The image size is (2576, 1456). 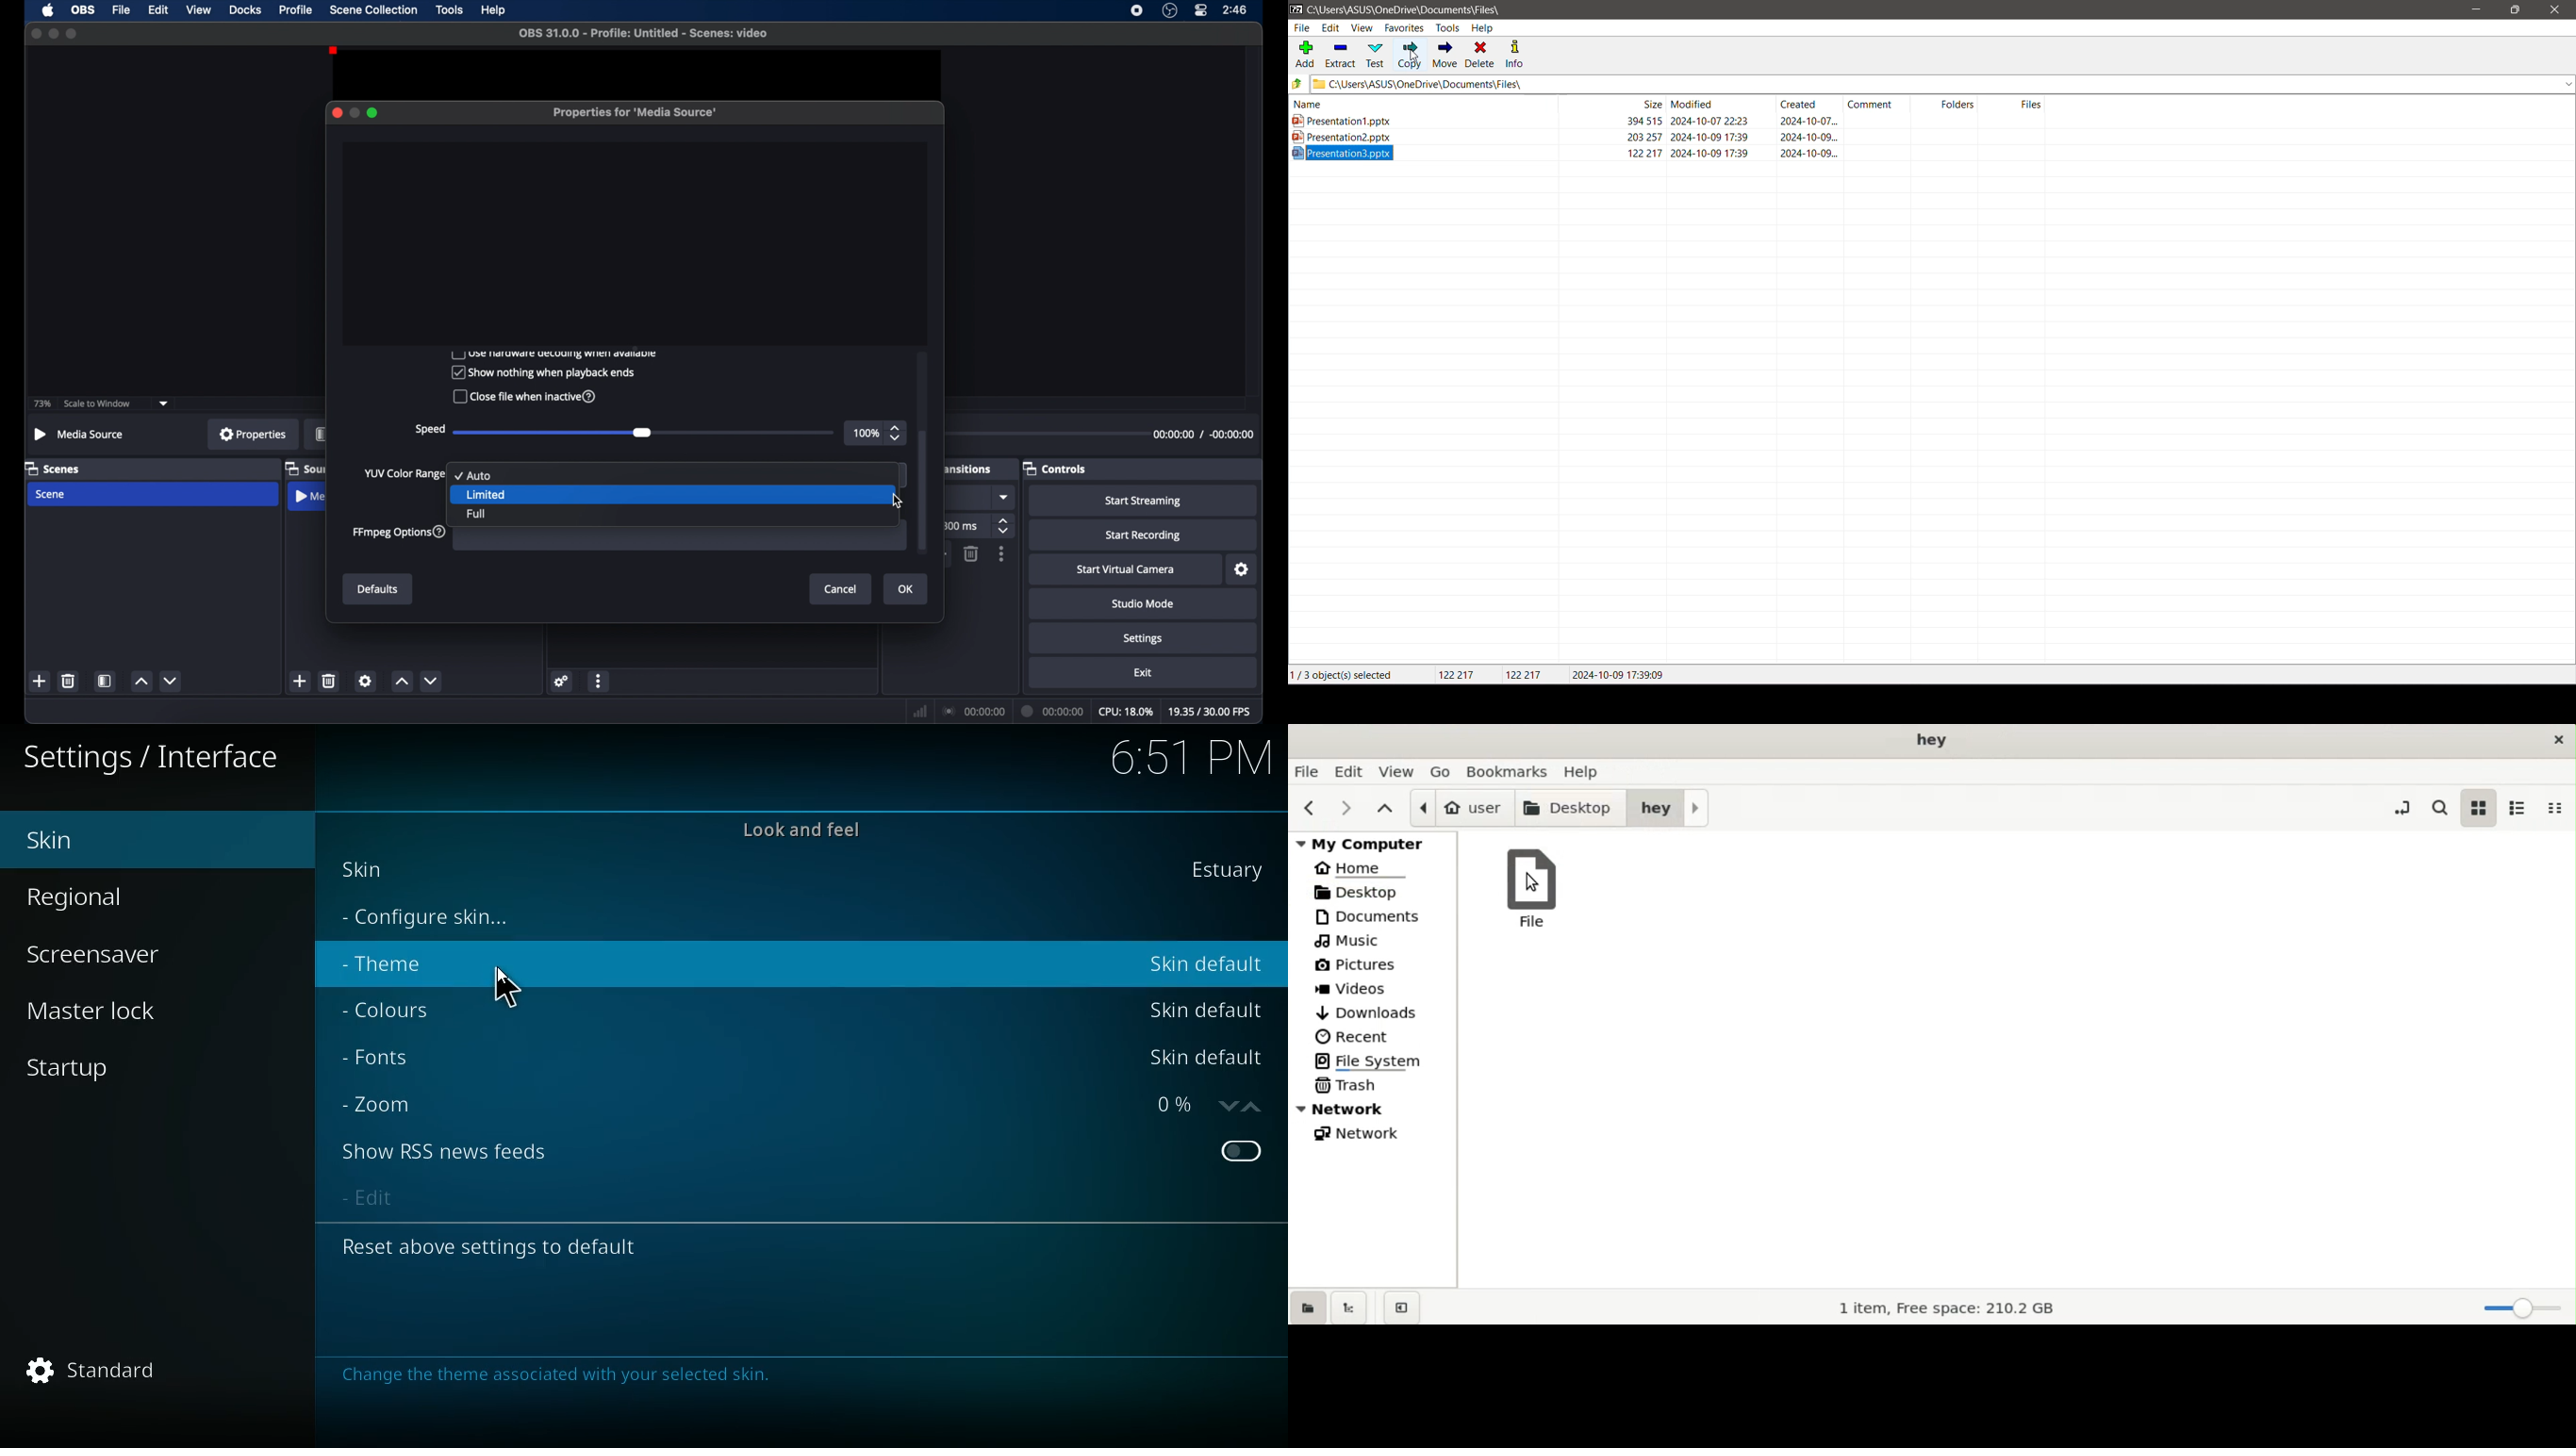 What do you see at coordinates (514, 986) in the screenshot?
I see `Cursor` at bounding box center [514, 986].